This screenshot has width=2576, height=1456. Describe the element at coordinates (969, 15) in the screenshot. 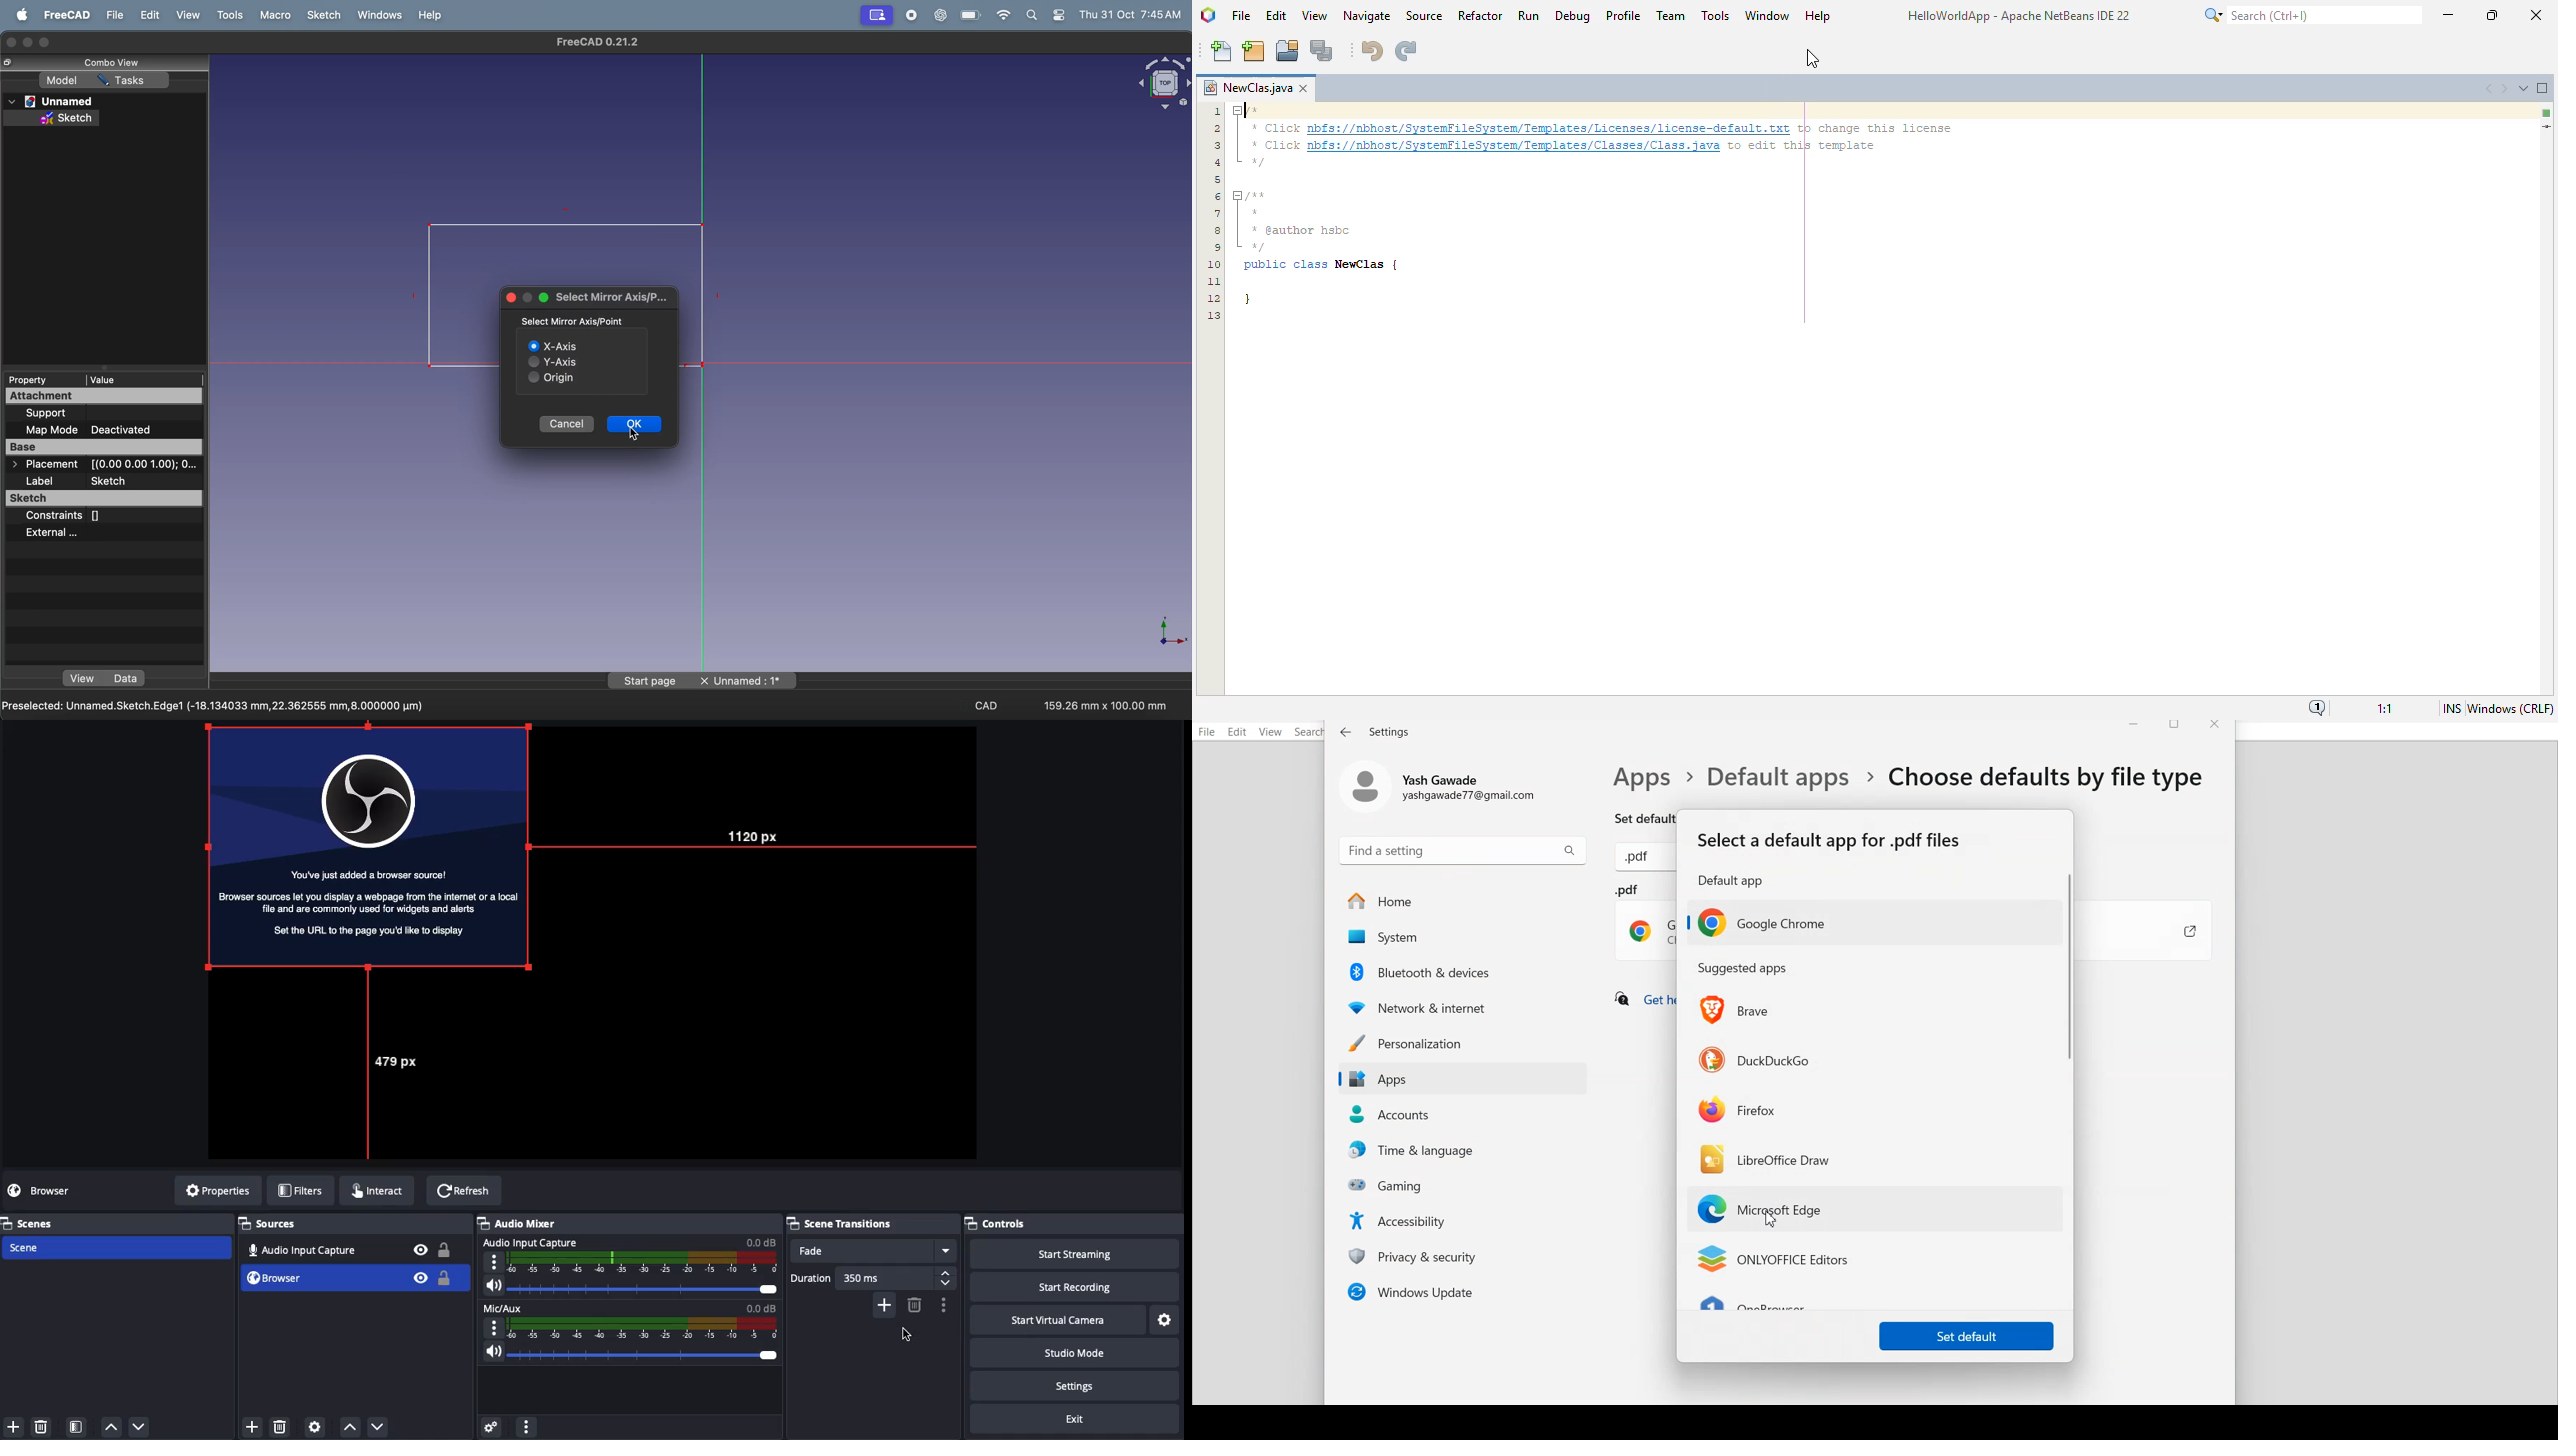

I see `battery` at that location.